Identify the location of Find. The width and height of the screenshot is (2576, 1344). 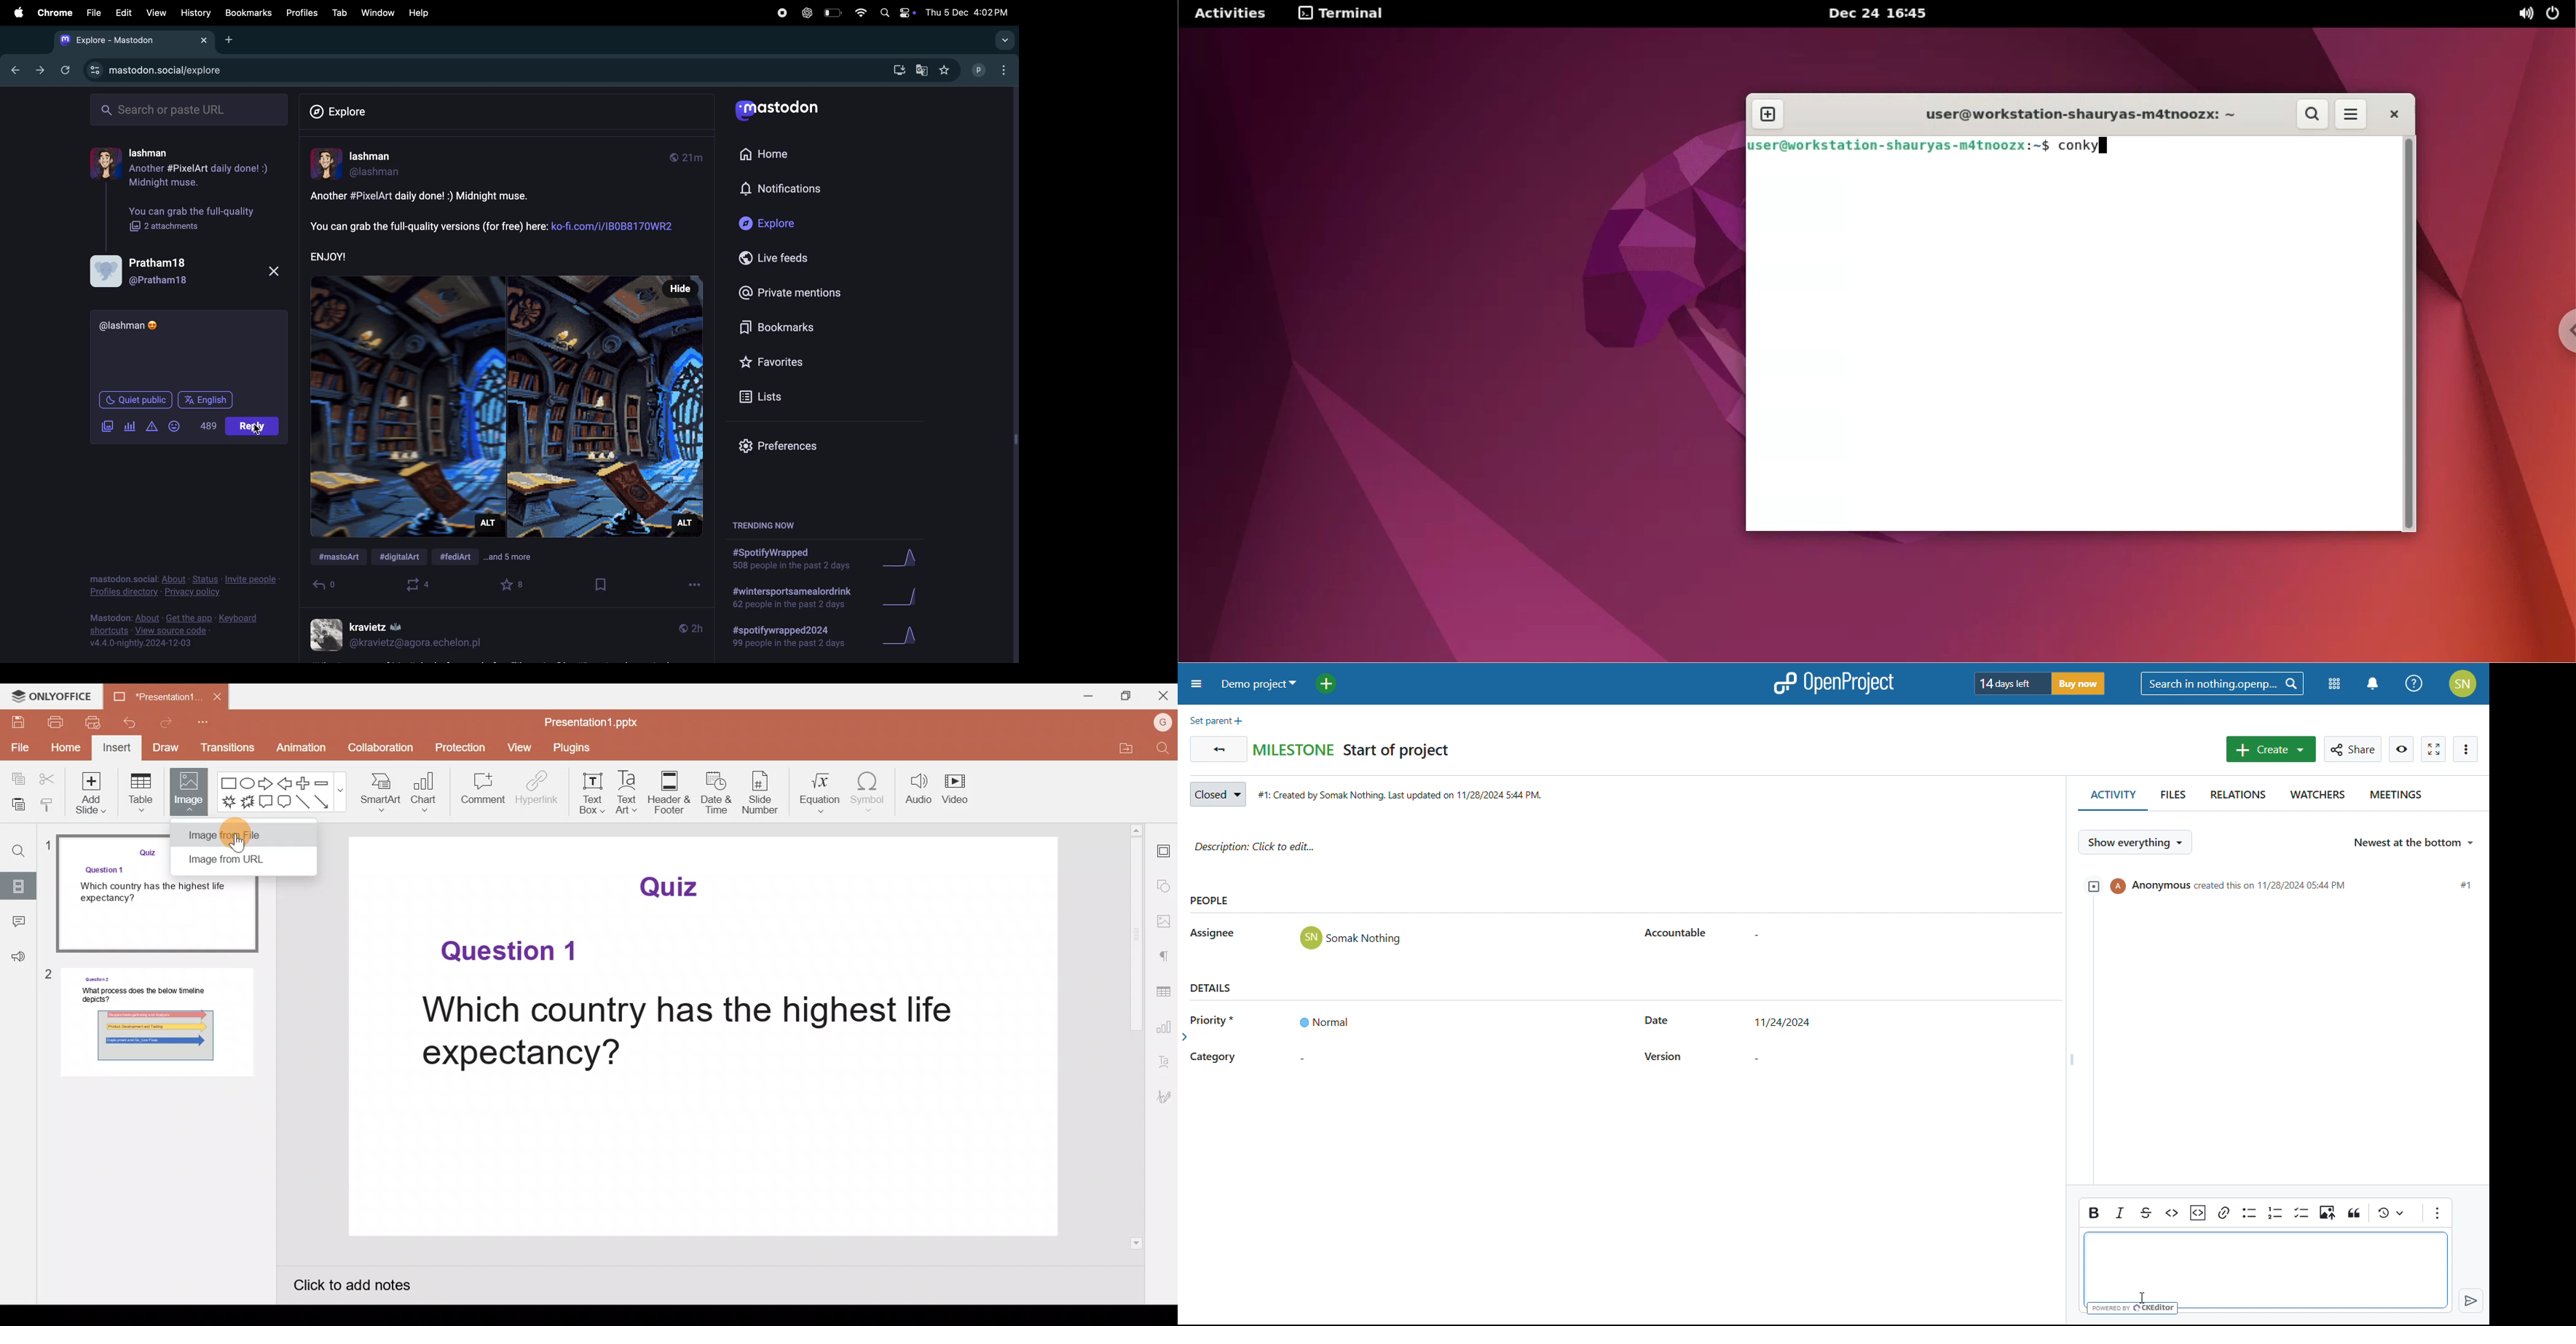
(15, 847).